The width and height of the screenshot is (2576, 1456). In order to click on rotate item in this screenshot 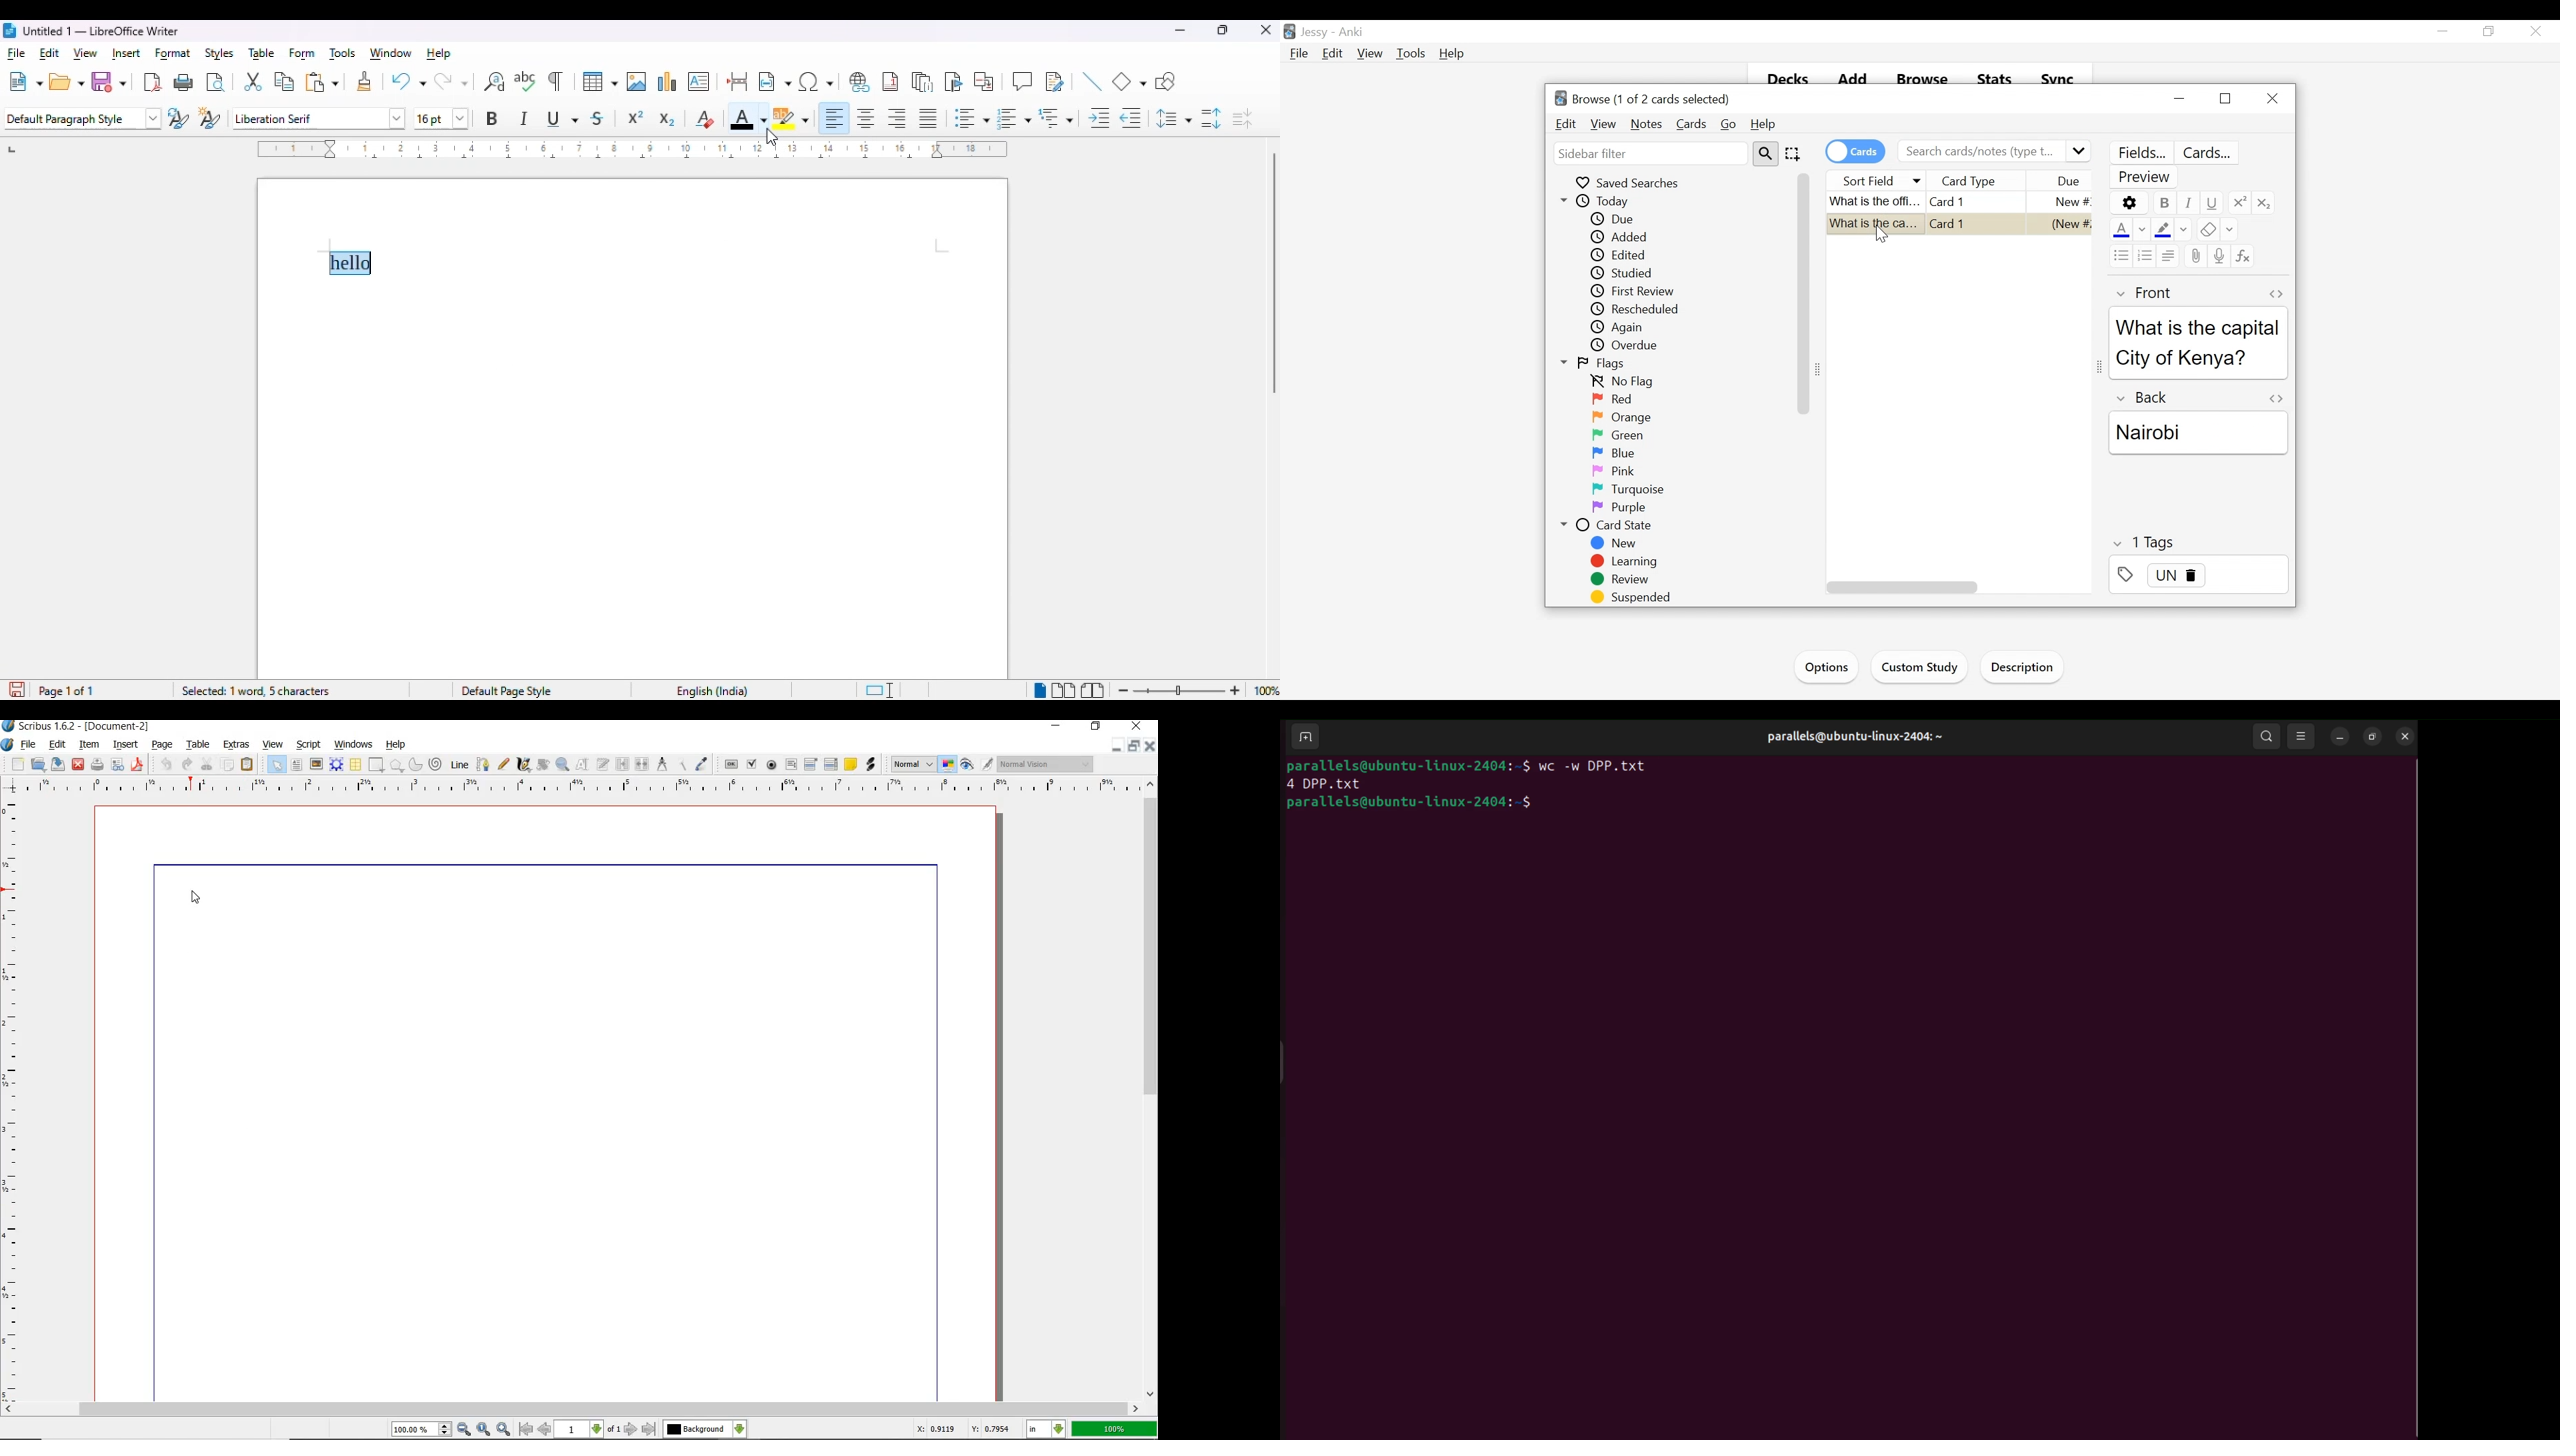, I will do `click(543, 766)`.